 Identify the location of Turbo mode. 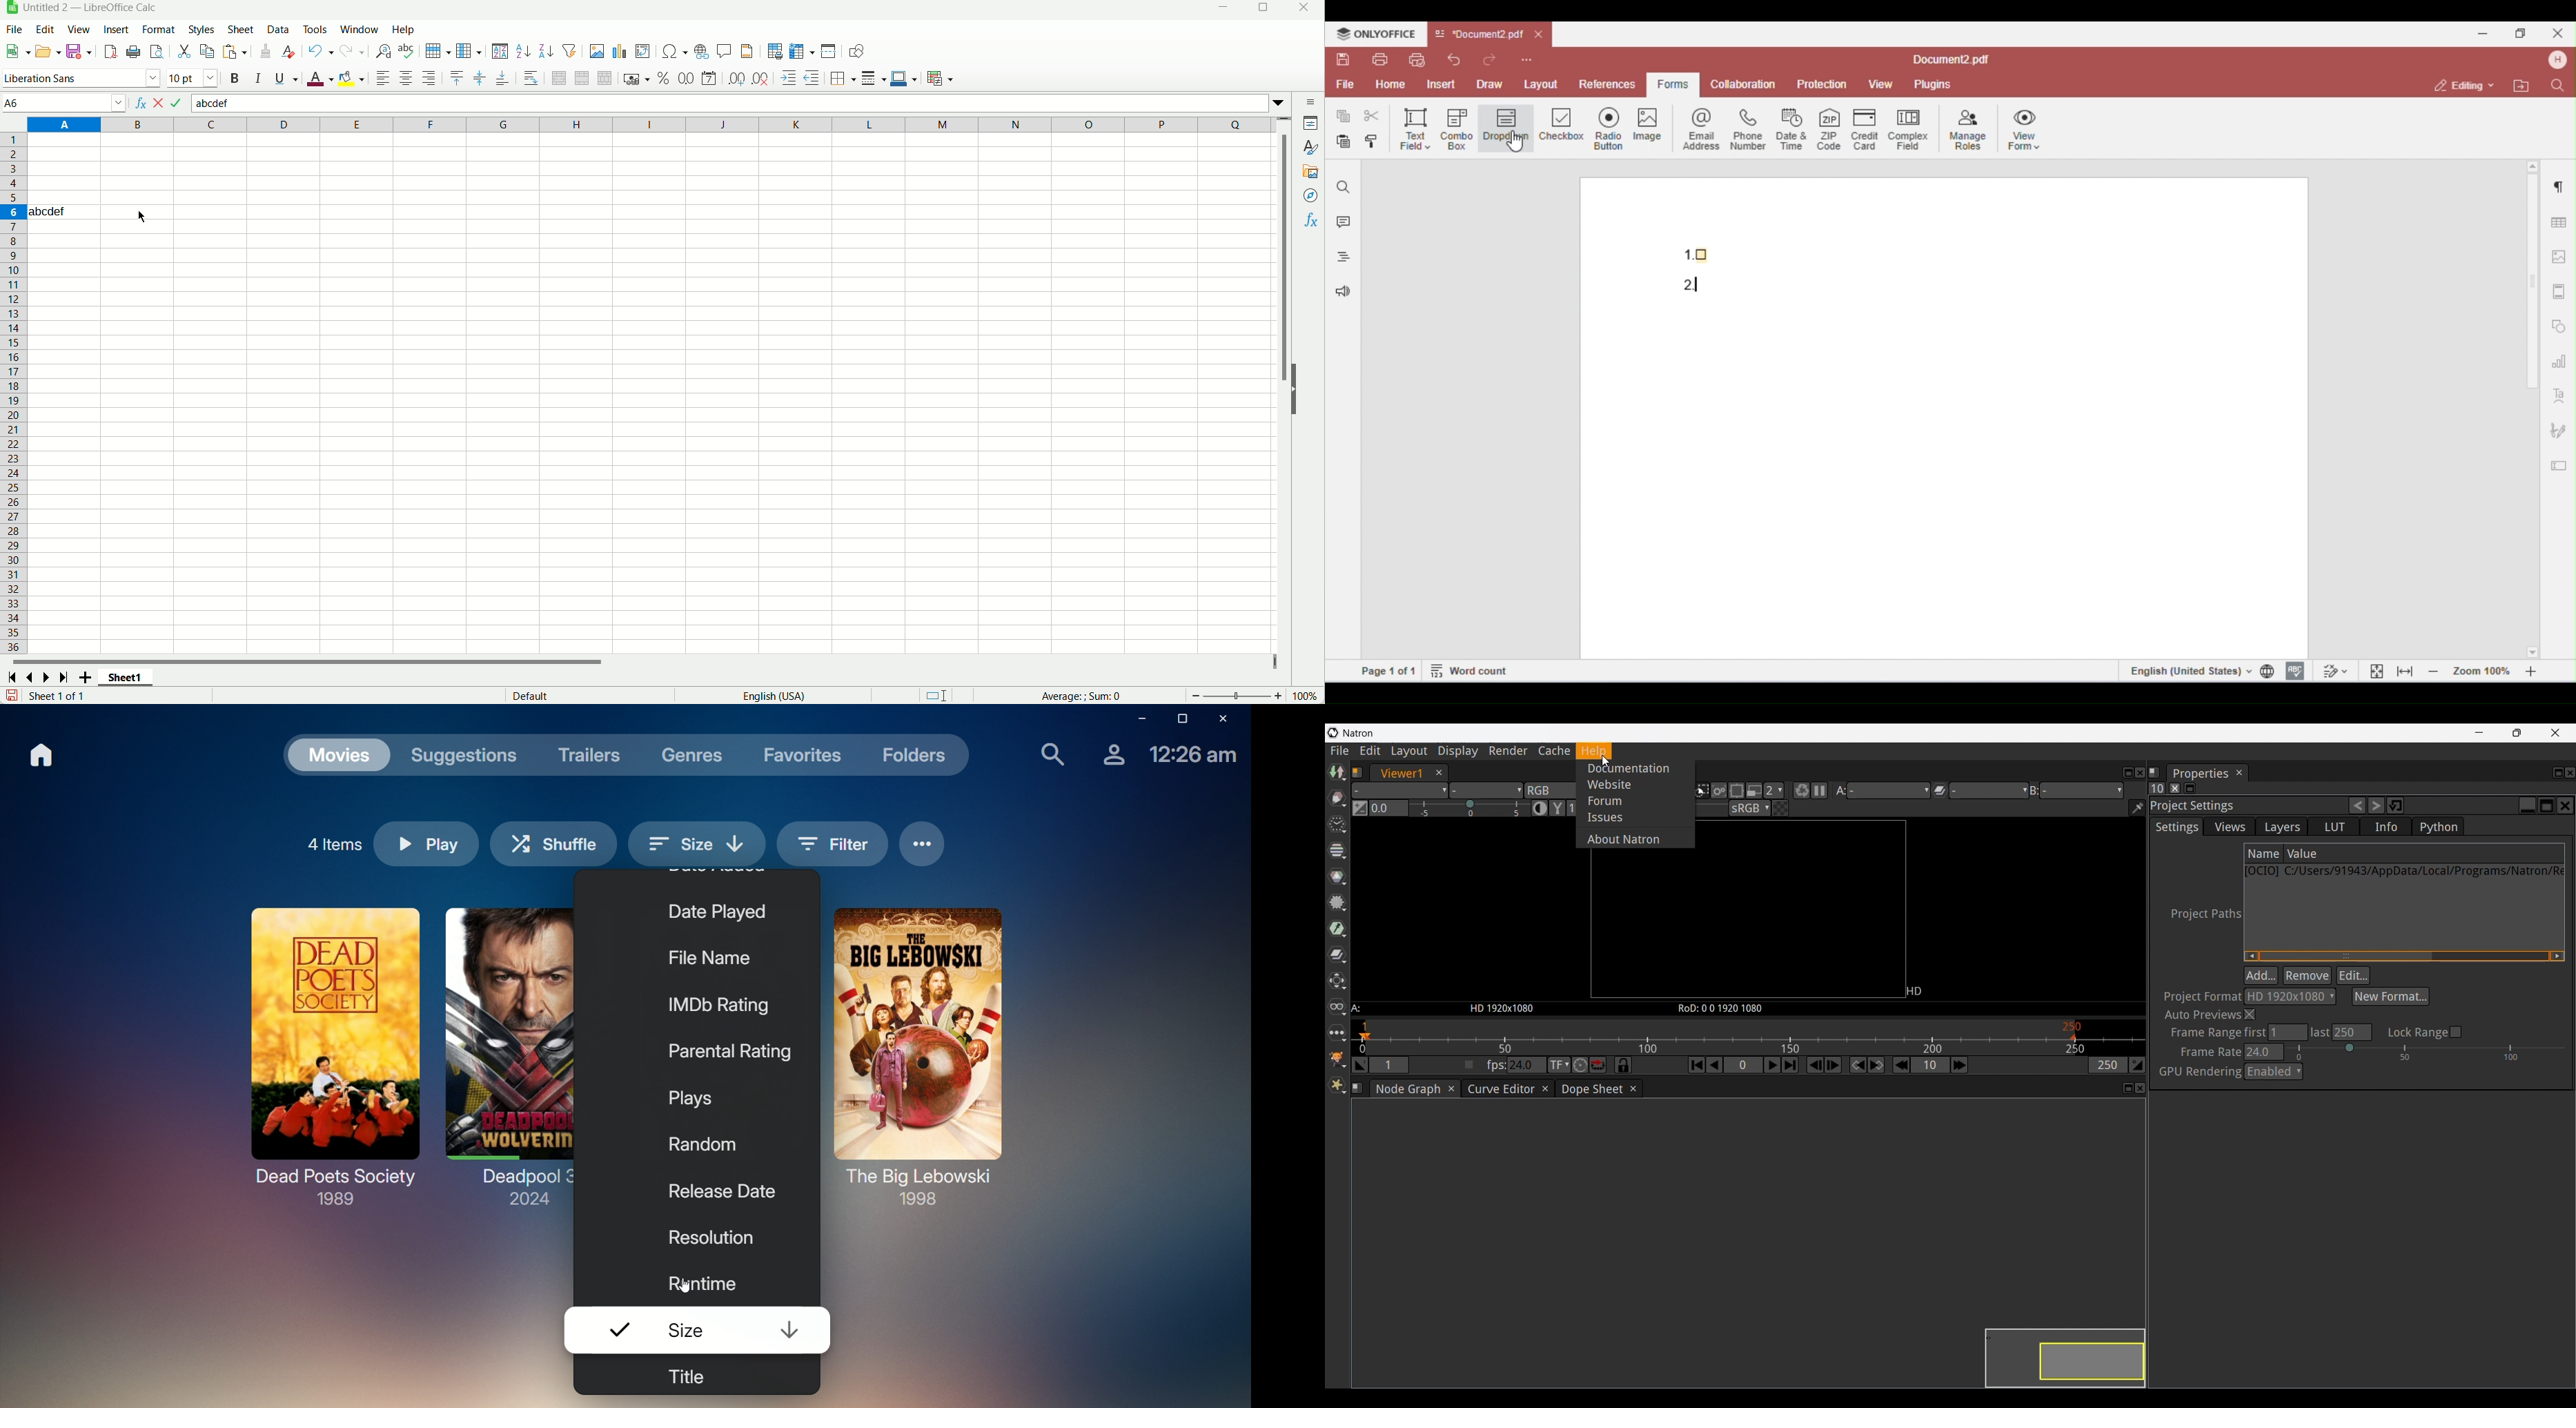
(1580, 1065).